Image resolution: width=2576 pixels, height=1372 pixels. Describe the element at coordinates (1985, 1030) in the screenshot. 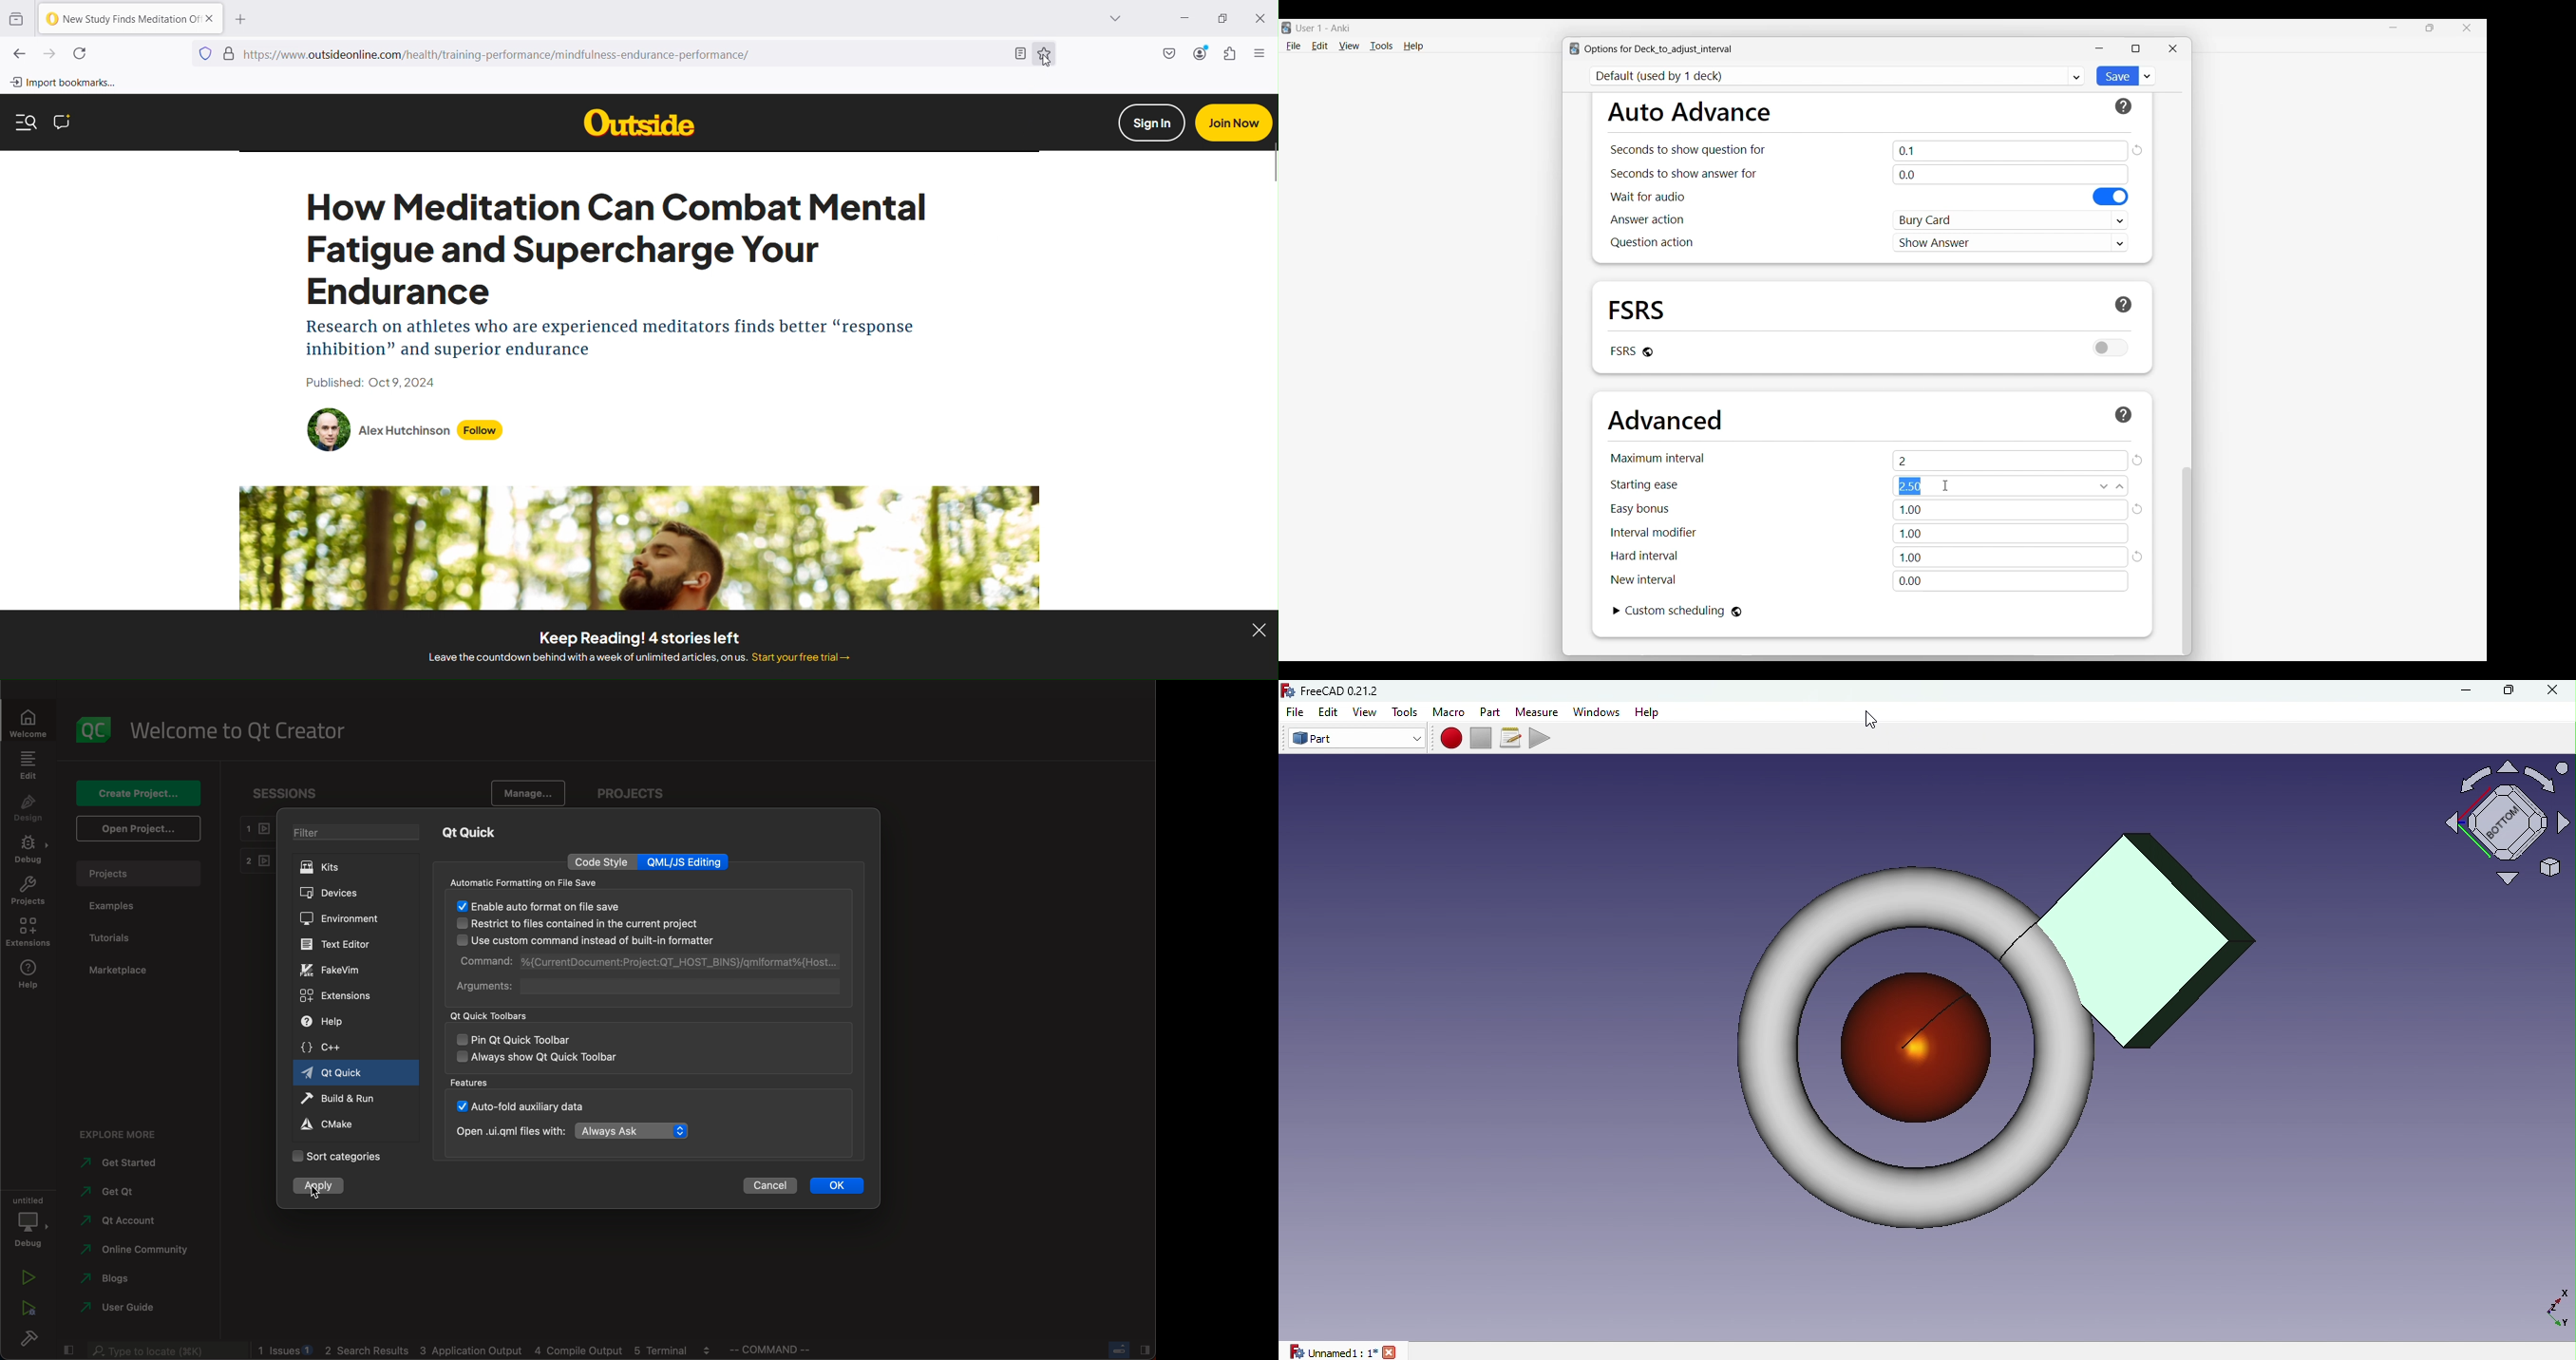

I see `Object` at that location.